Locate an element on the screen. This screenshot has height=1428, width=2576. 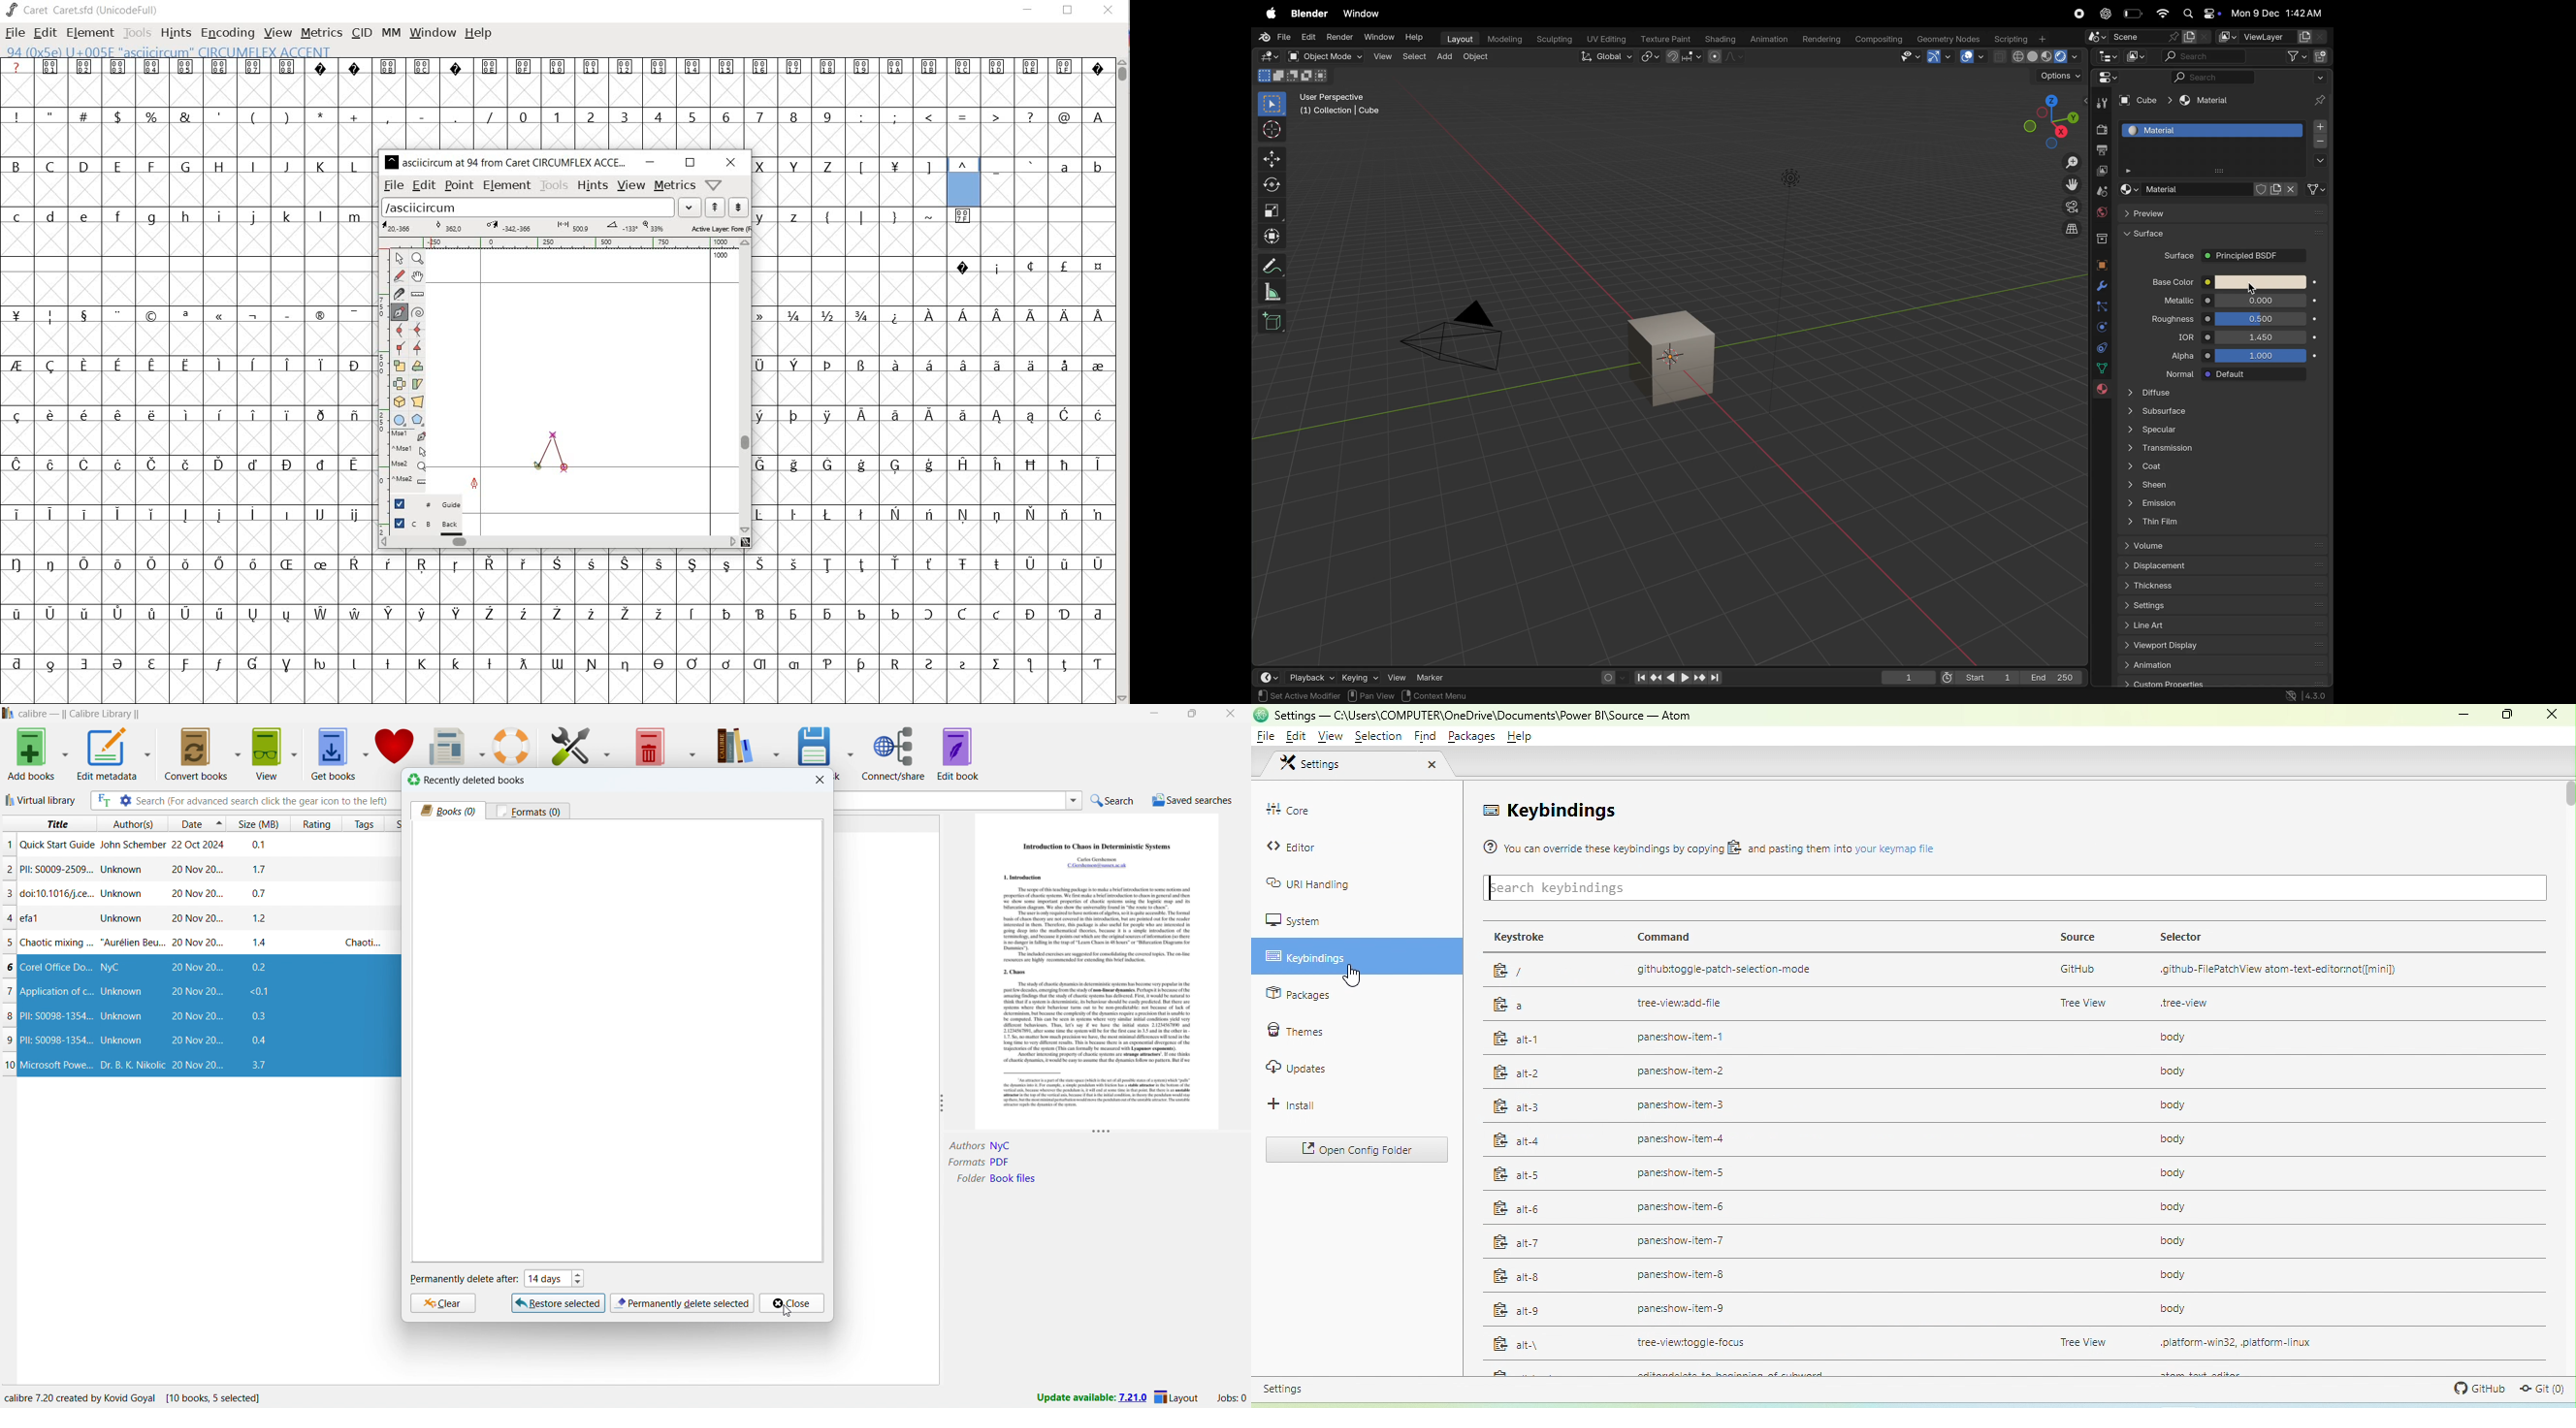
settings is located at coordinates (1311, 764).